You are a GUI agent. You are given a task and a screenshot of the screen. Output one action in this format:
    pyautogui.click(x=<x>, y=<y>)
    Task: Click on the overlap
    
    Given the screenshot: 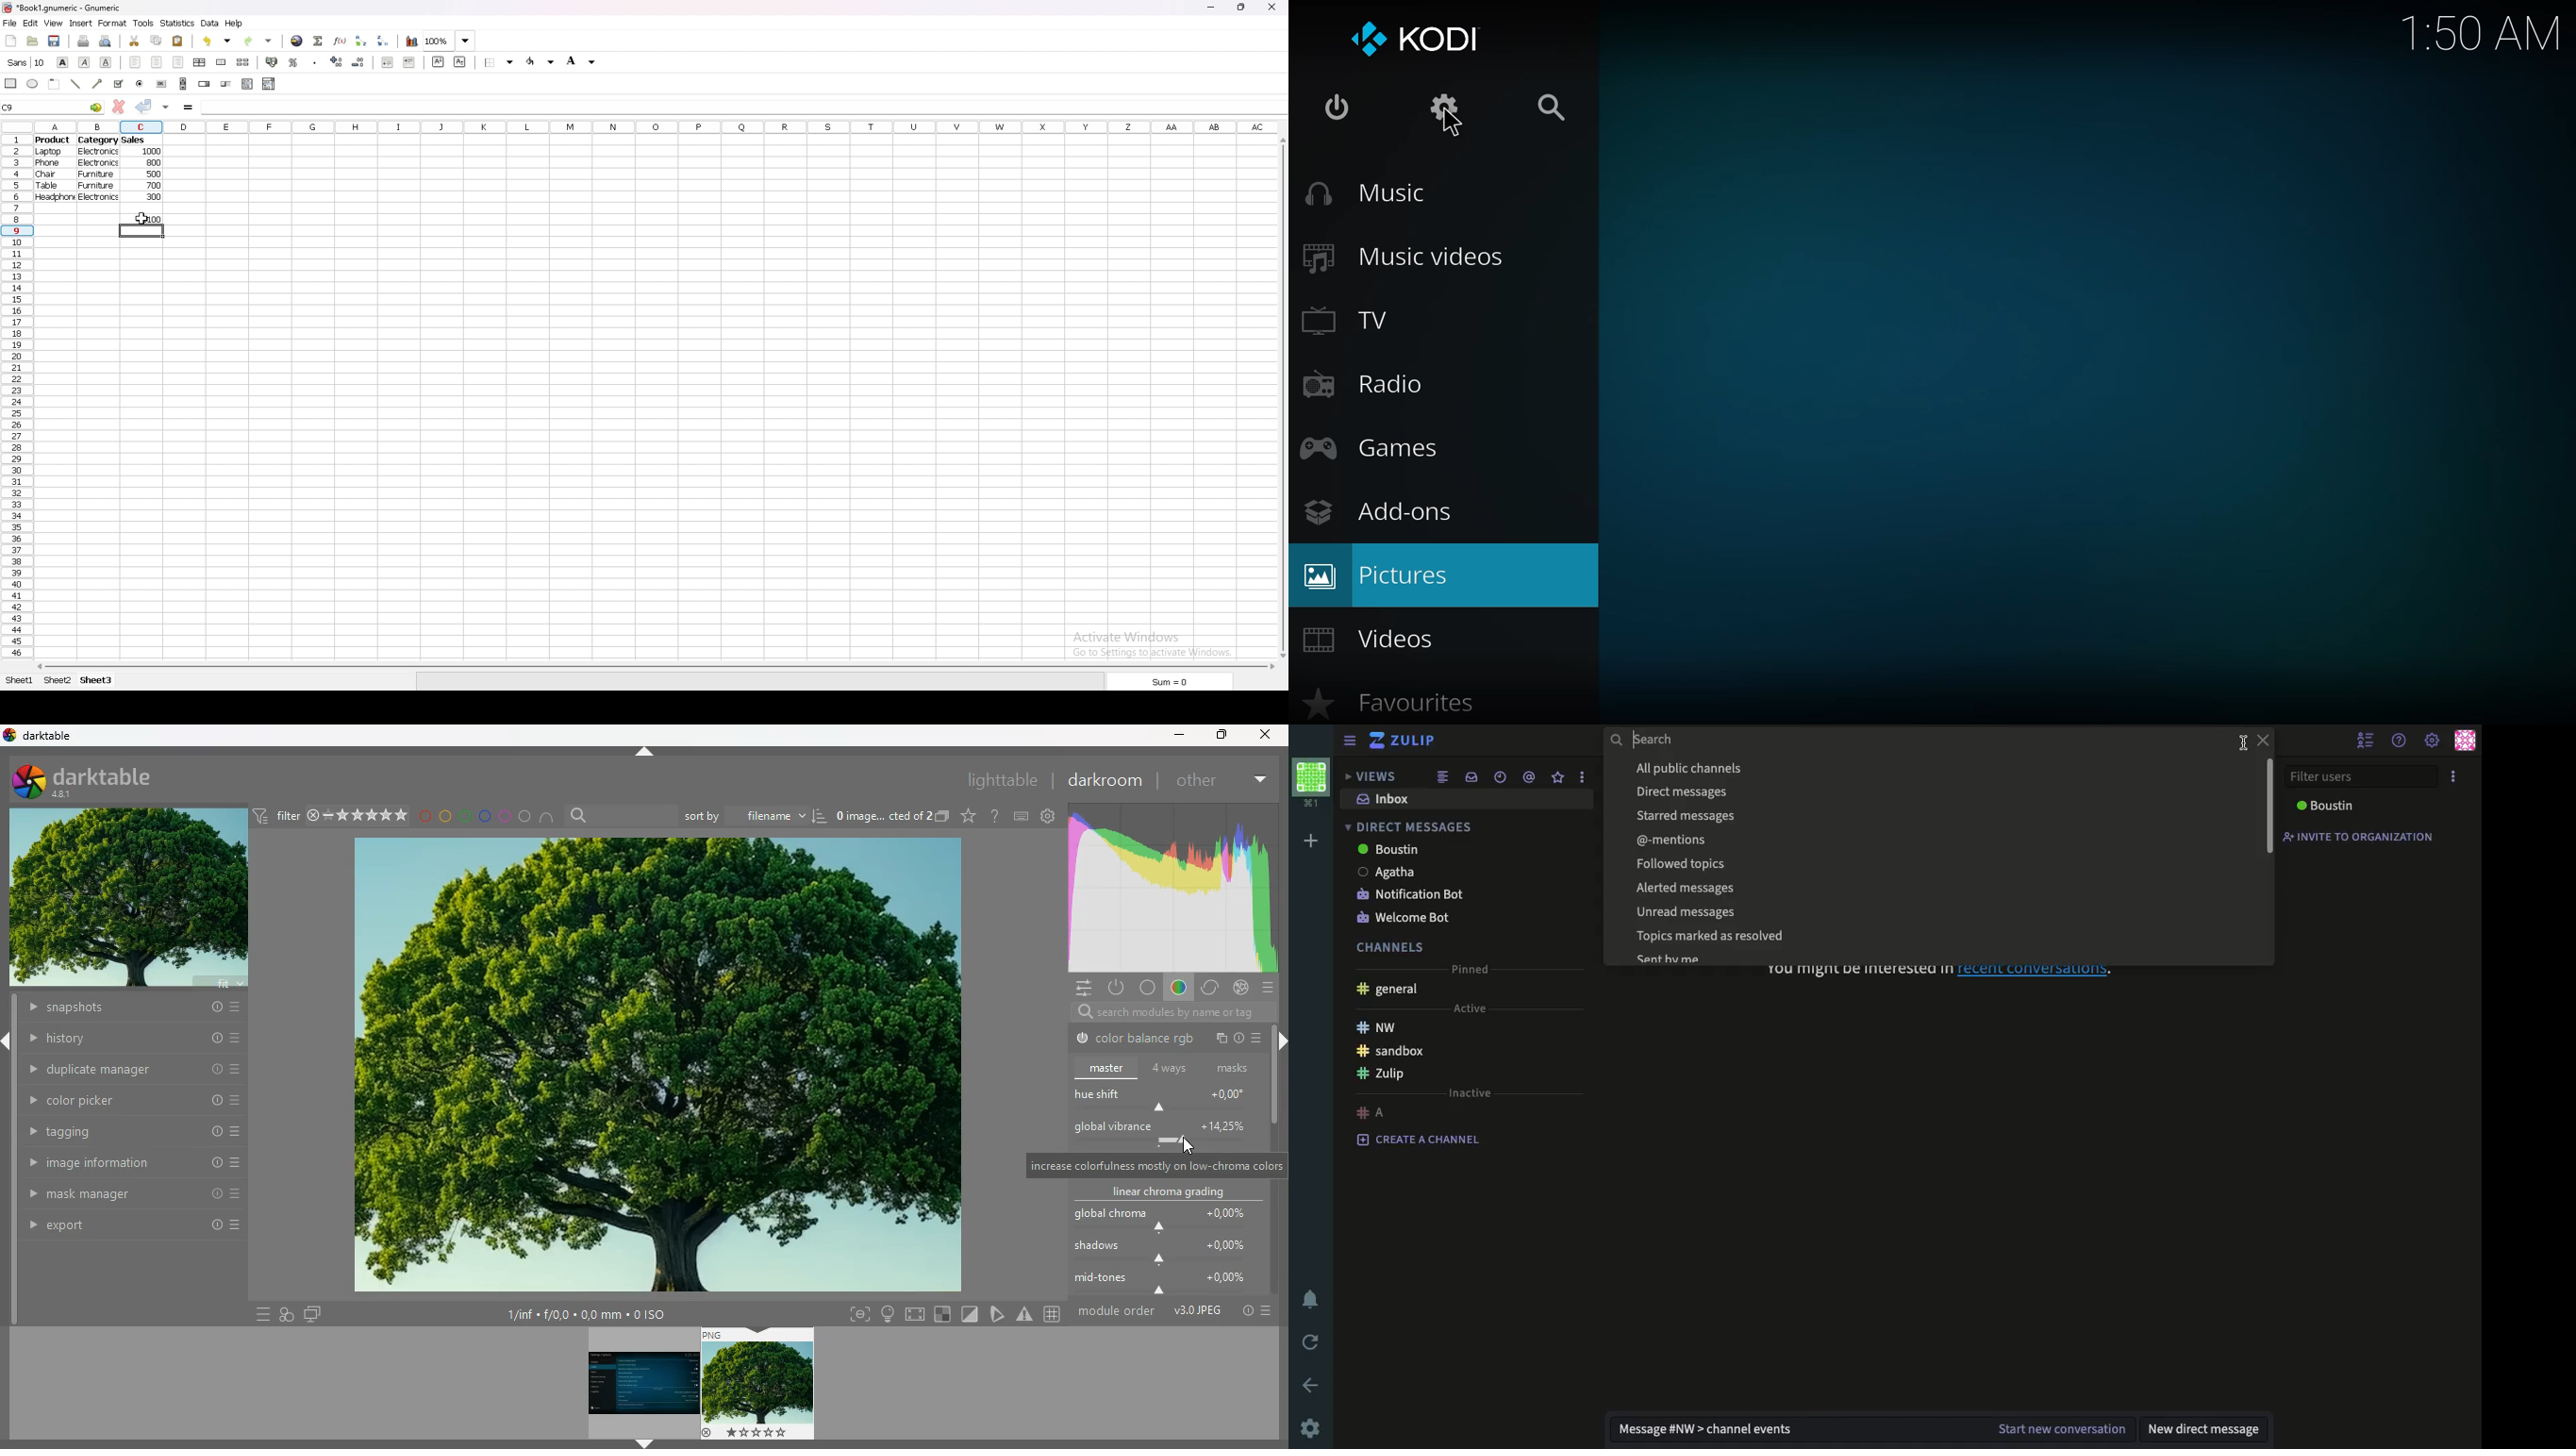 What is the action you would take?
    pyautogui.click(x=287, y=1312)
    